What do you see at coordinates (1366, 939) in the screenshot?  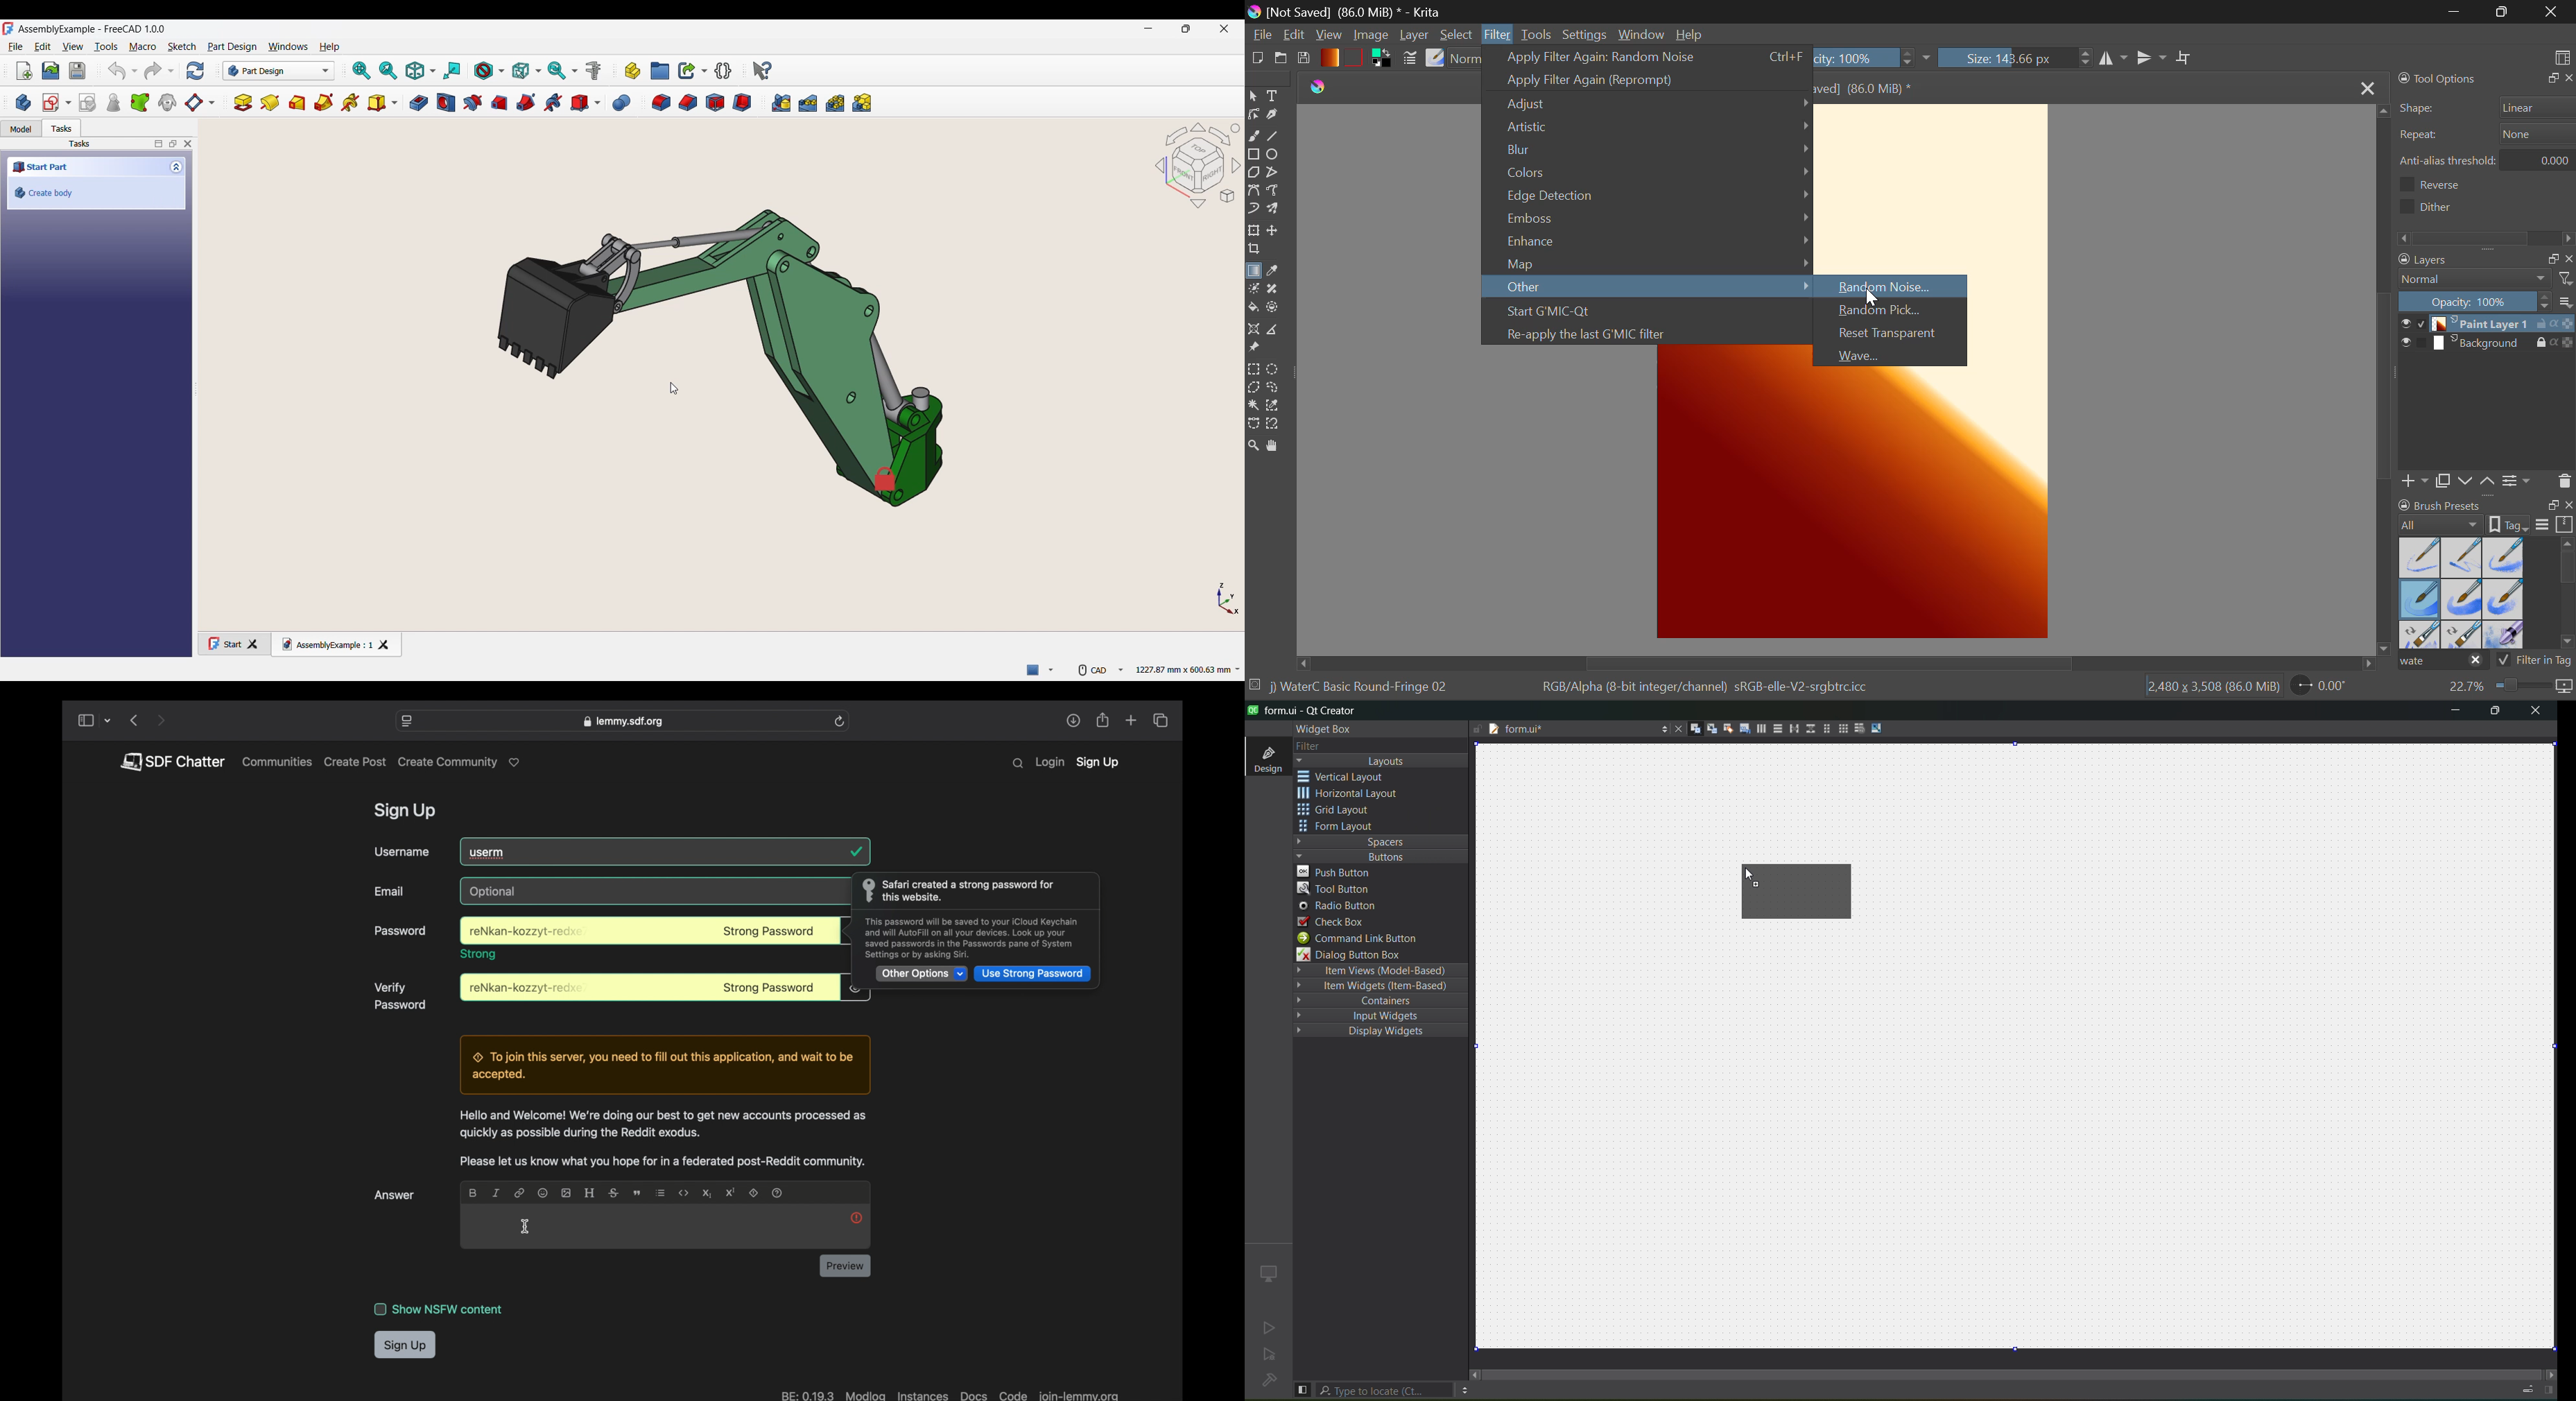 I see `command link button` at bounding box center [1366, 939].